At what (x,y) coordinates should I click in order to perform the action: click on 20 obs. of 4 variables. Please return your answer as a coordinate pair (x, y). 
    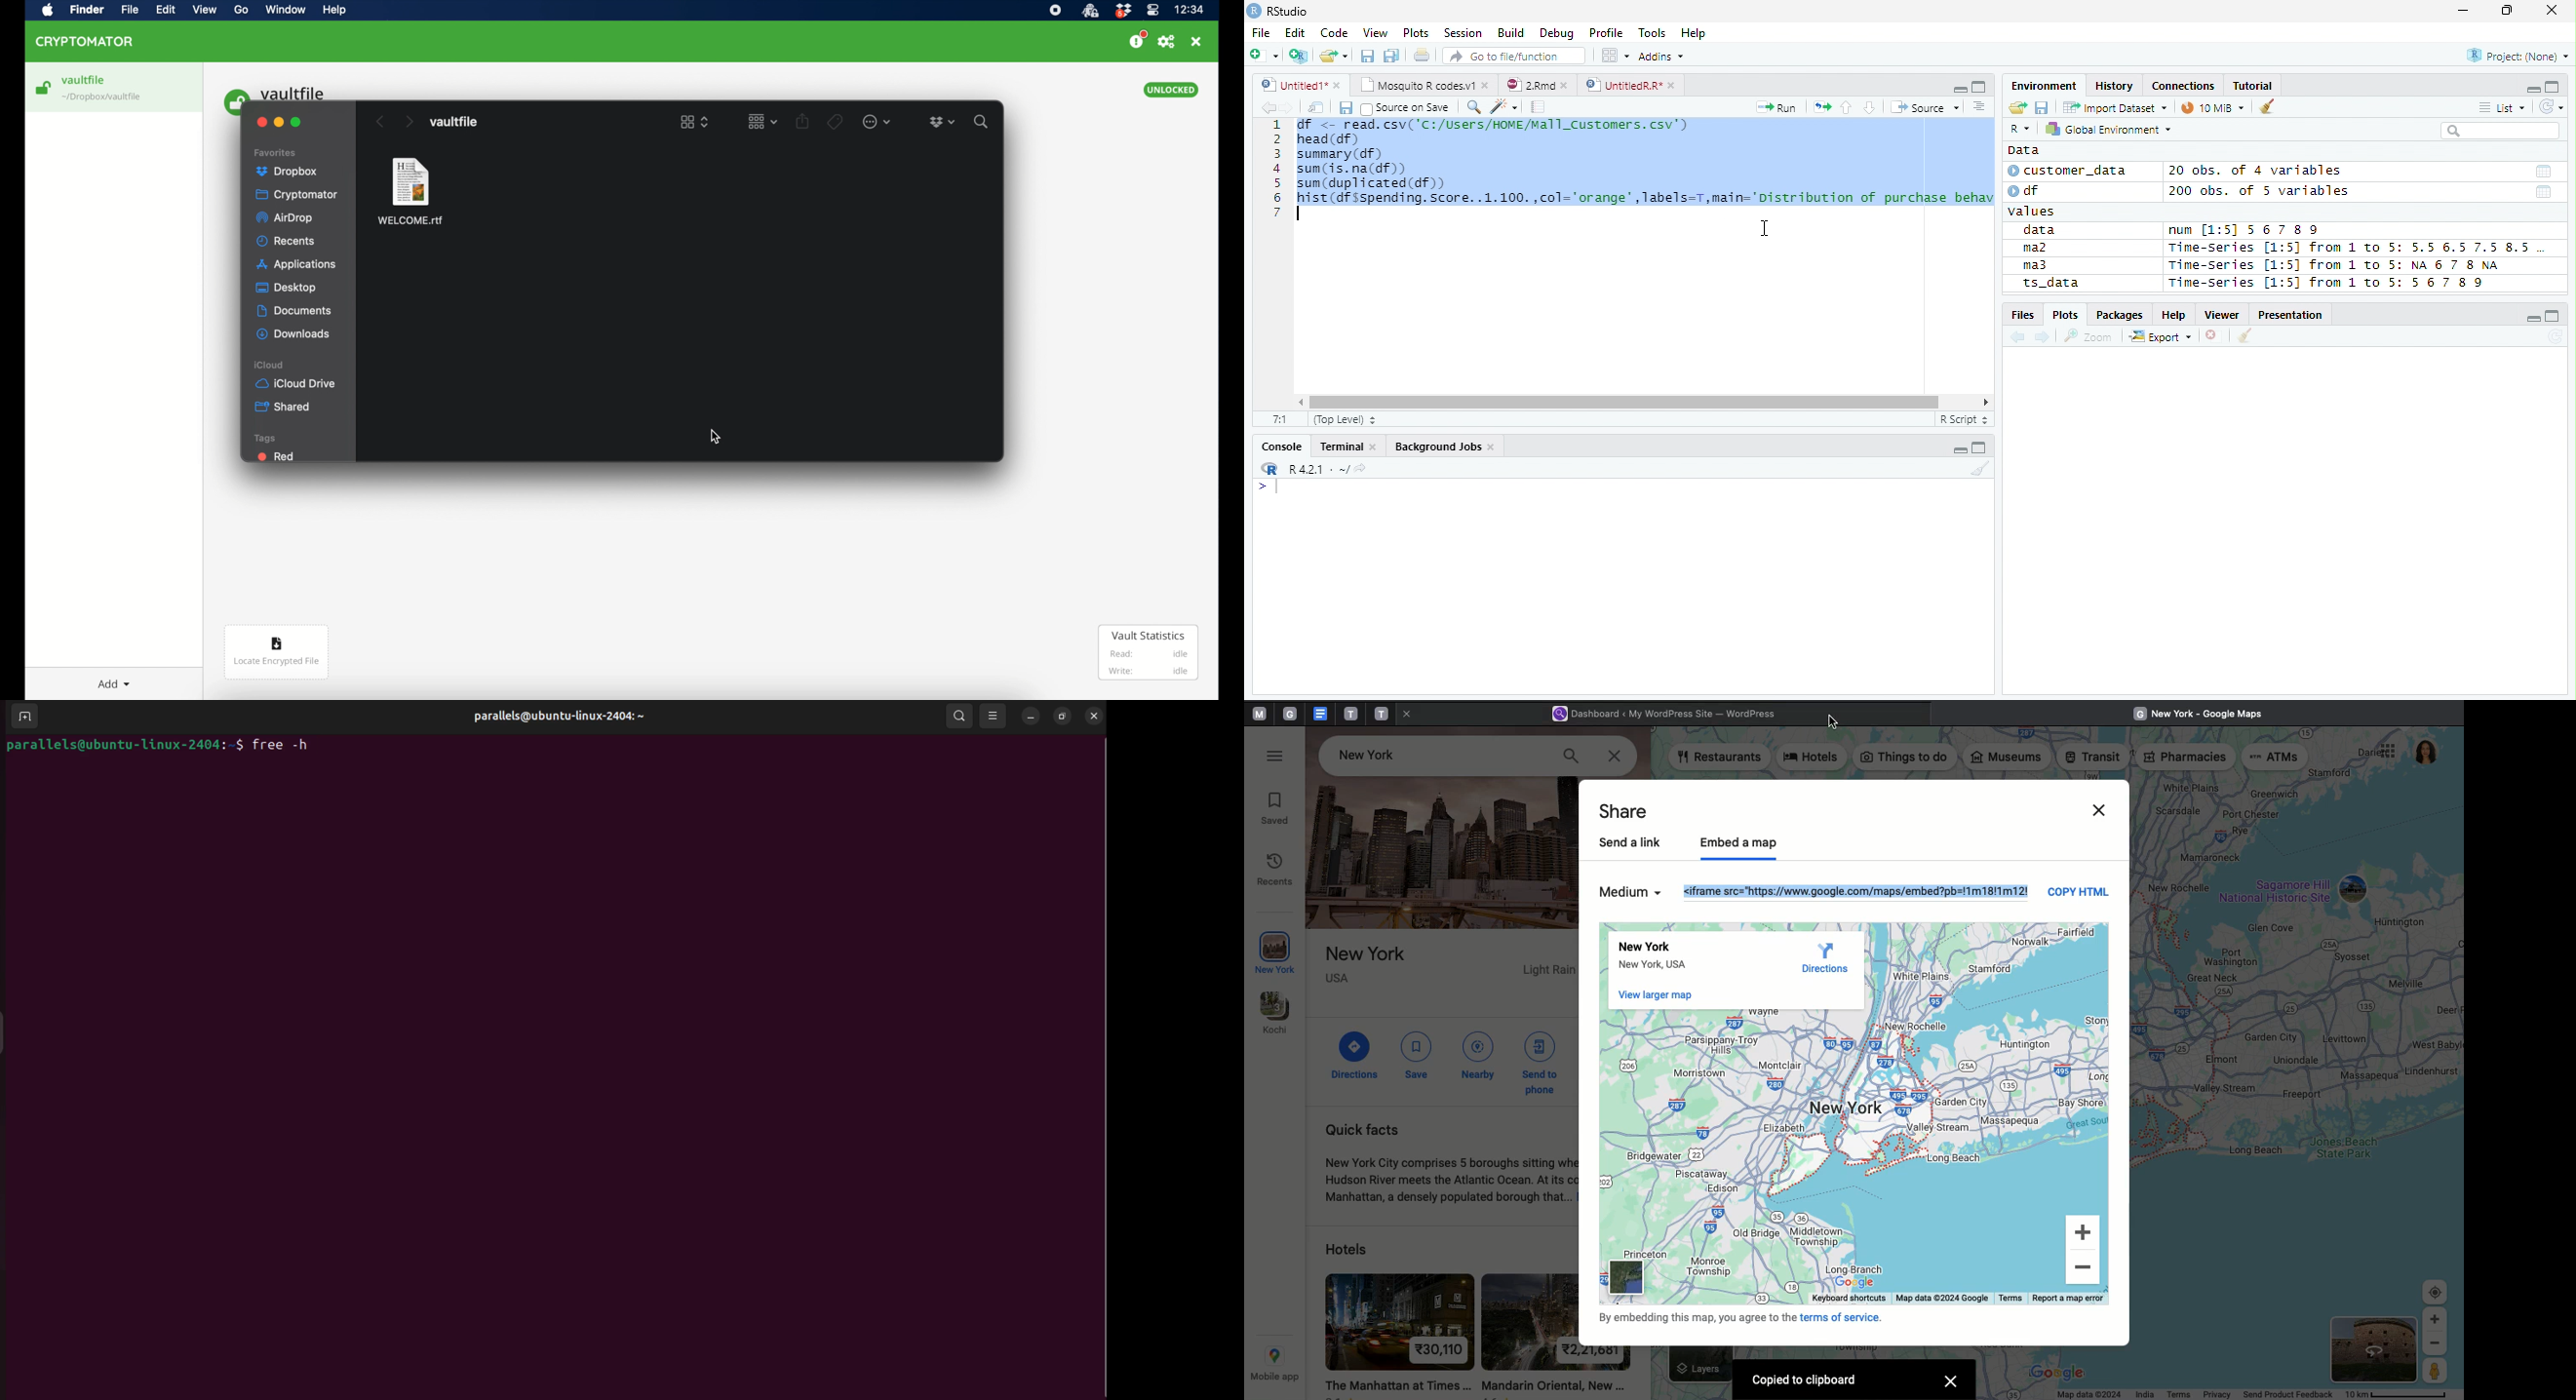
    Looking at the image, I should click on (2256, 173).